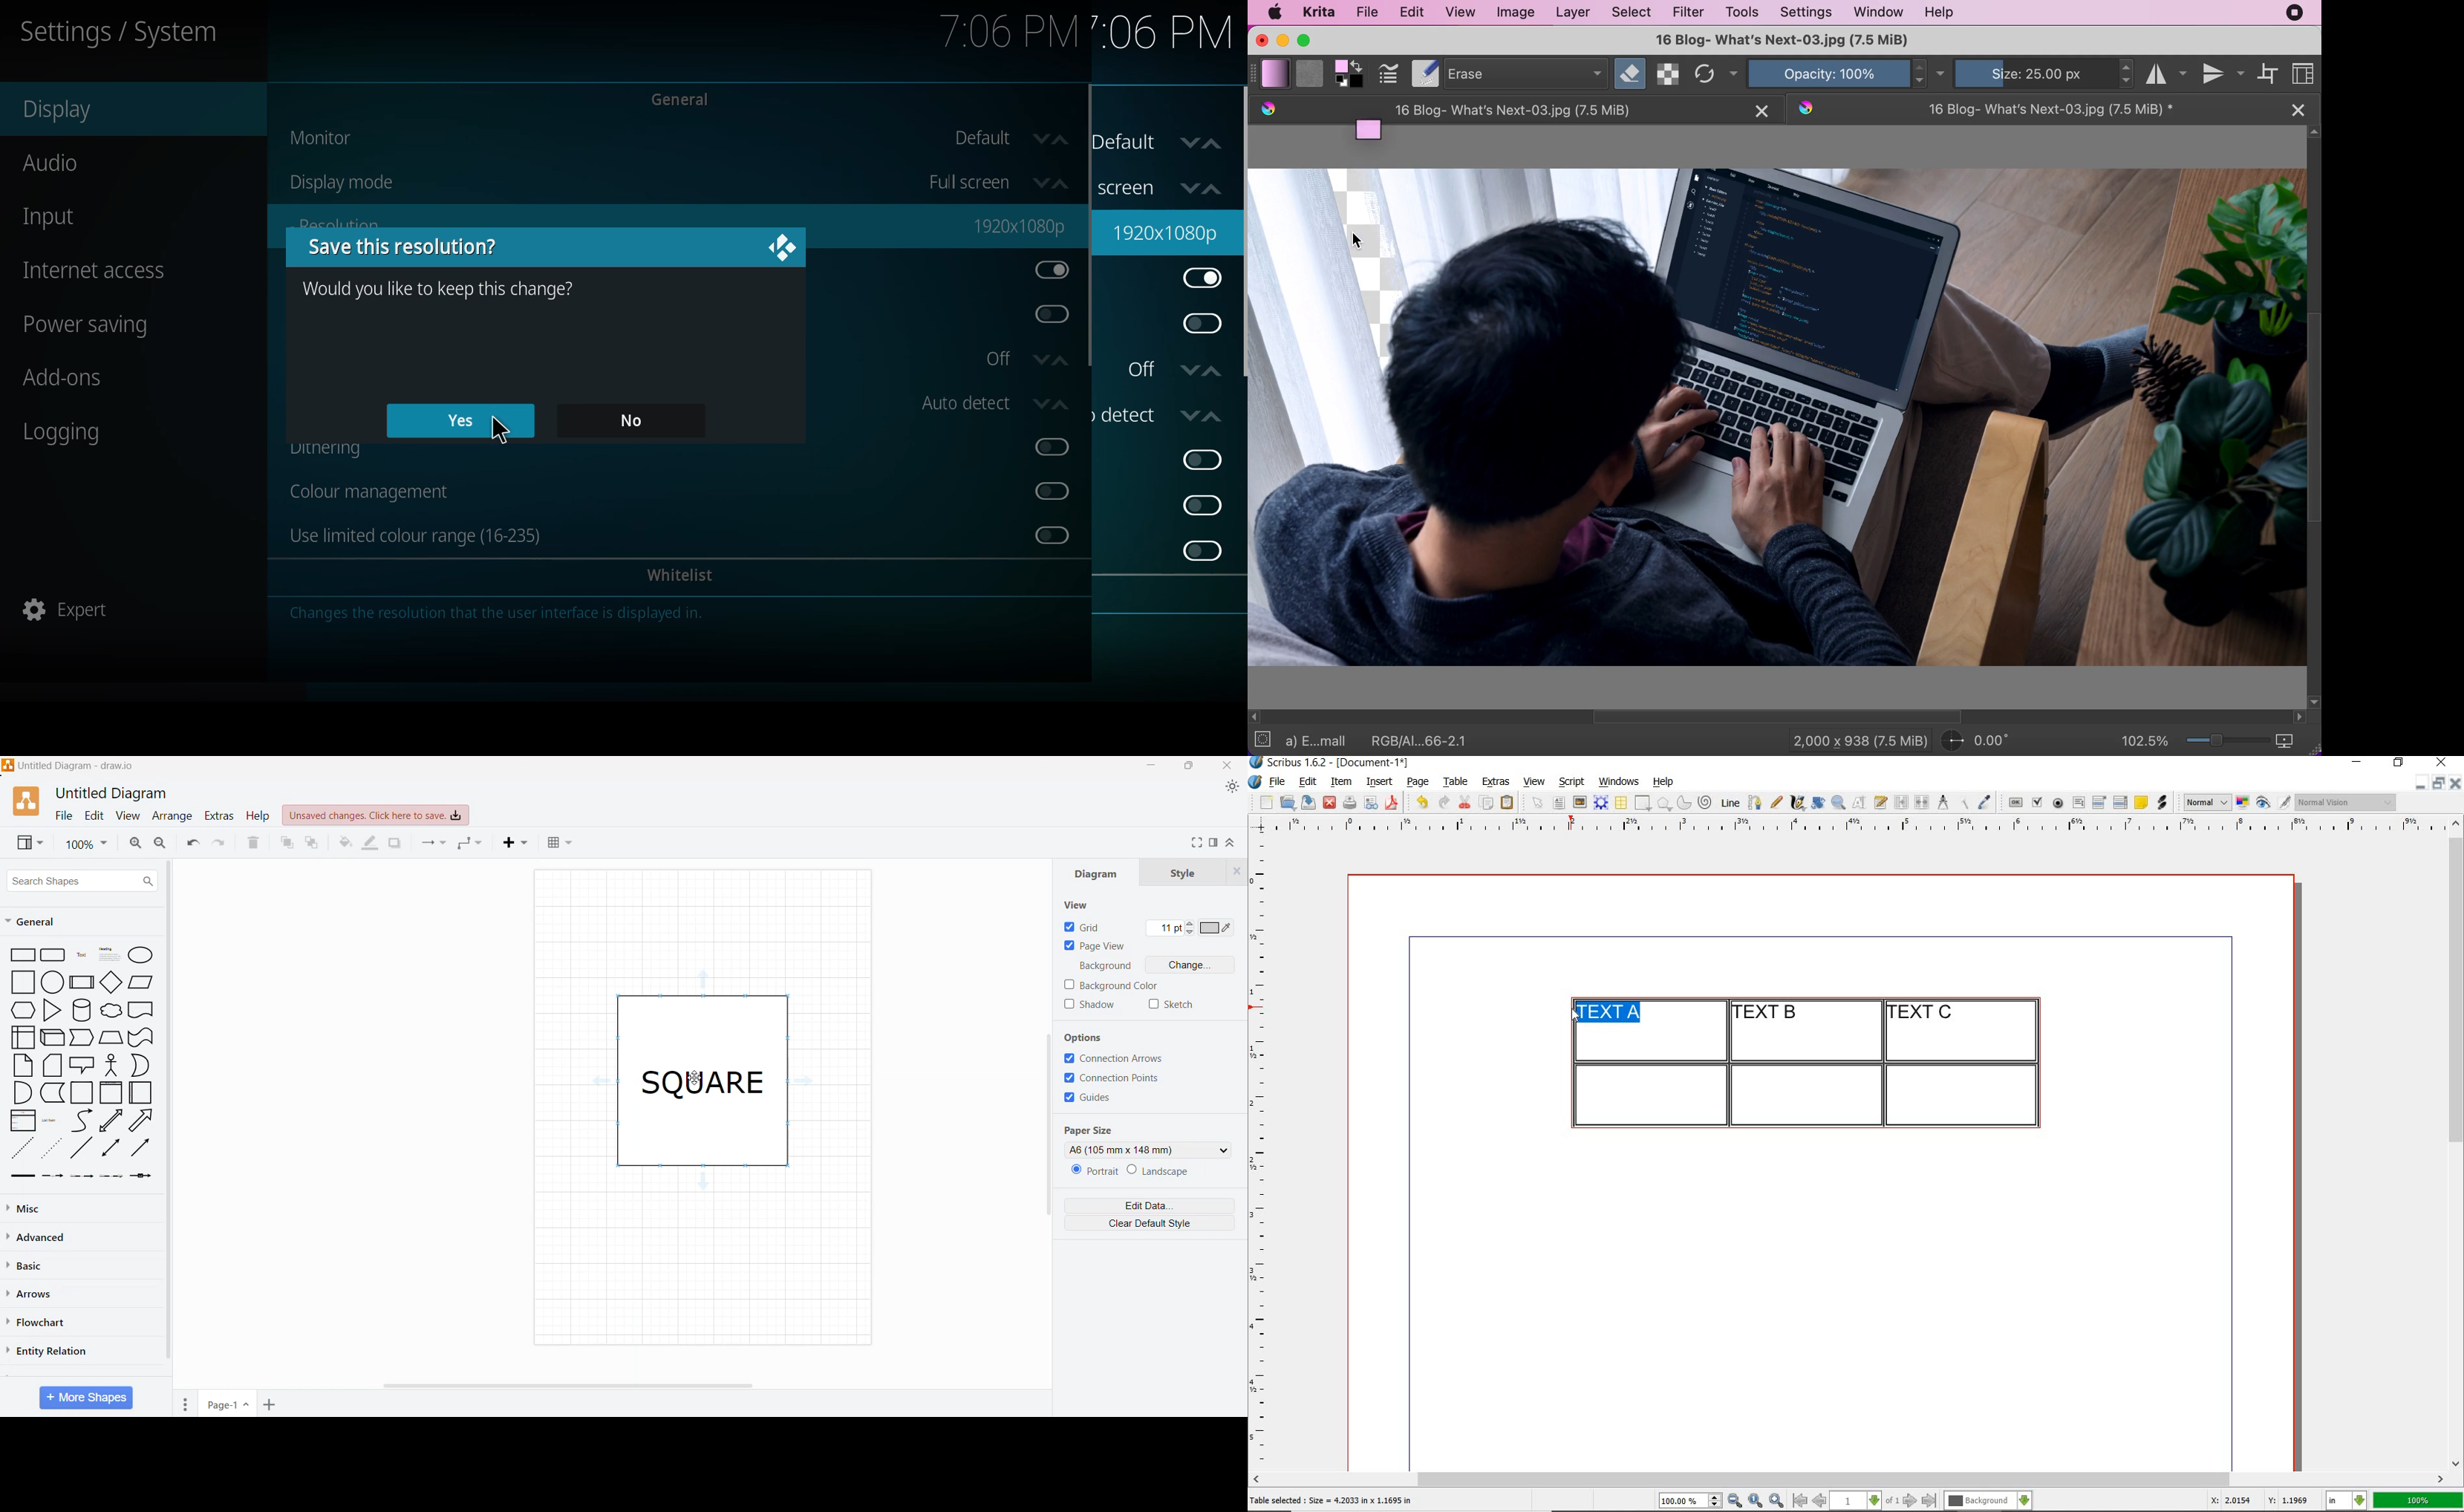 The height and width of the screenshot is (1512, 2464). What do you see at coordinates (95, 814) in the screenshot?
I see `Edit` at bounding box center [95, 814].